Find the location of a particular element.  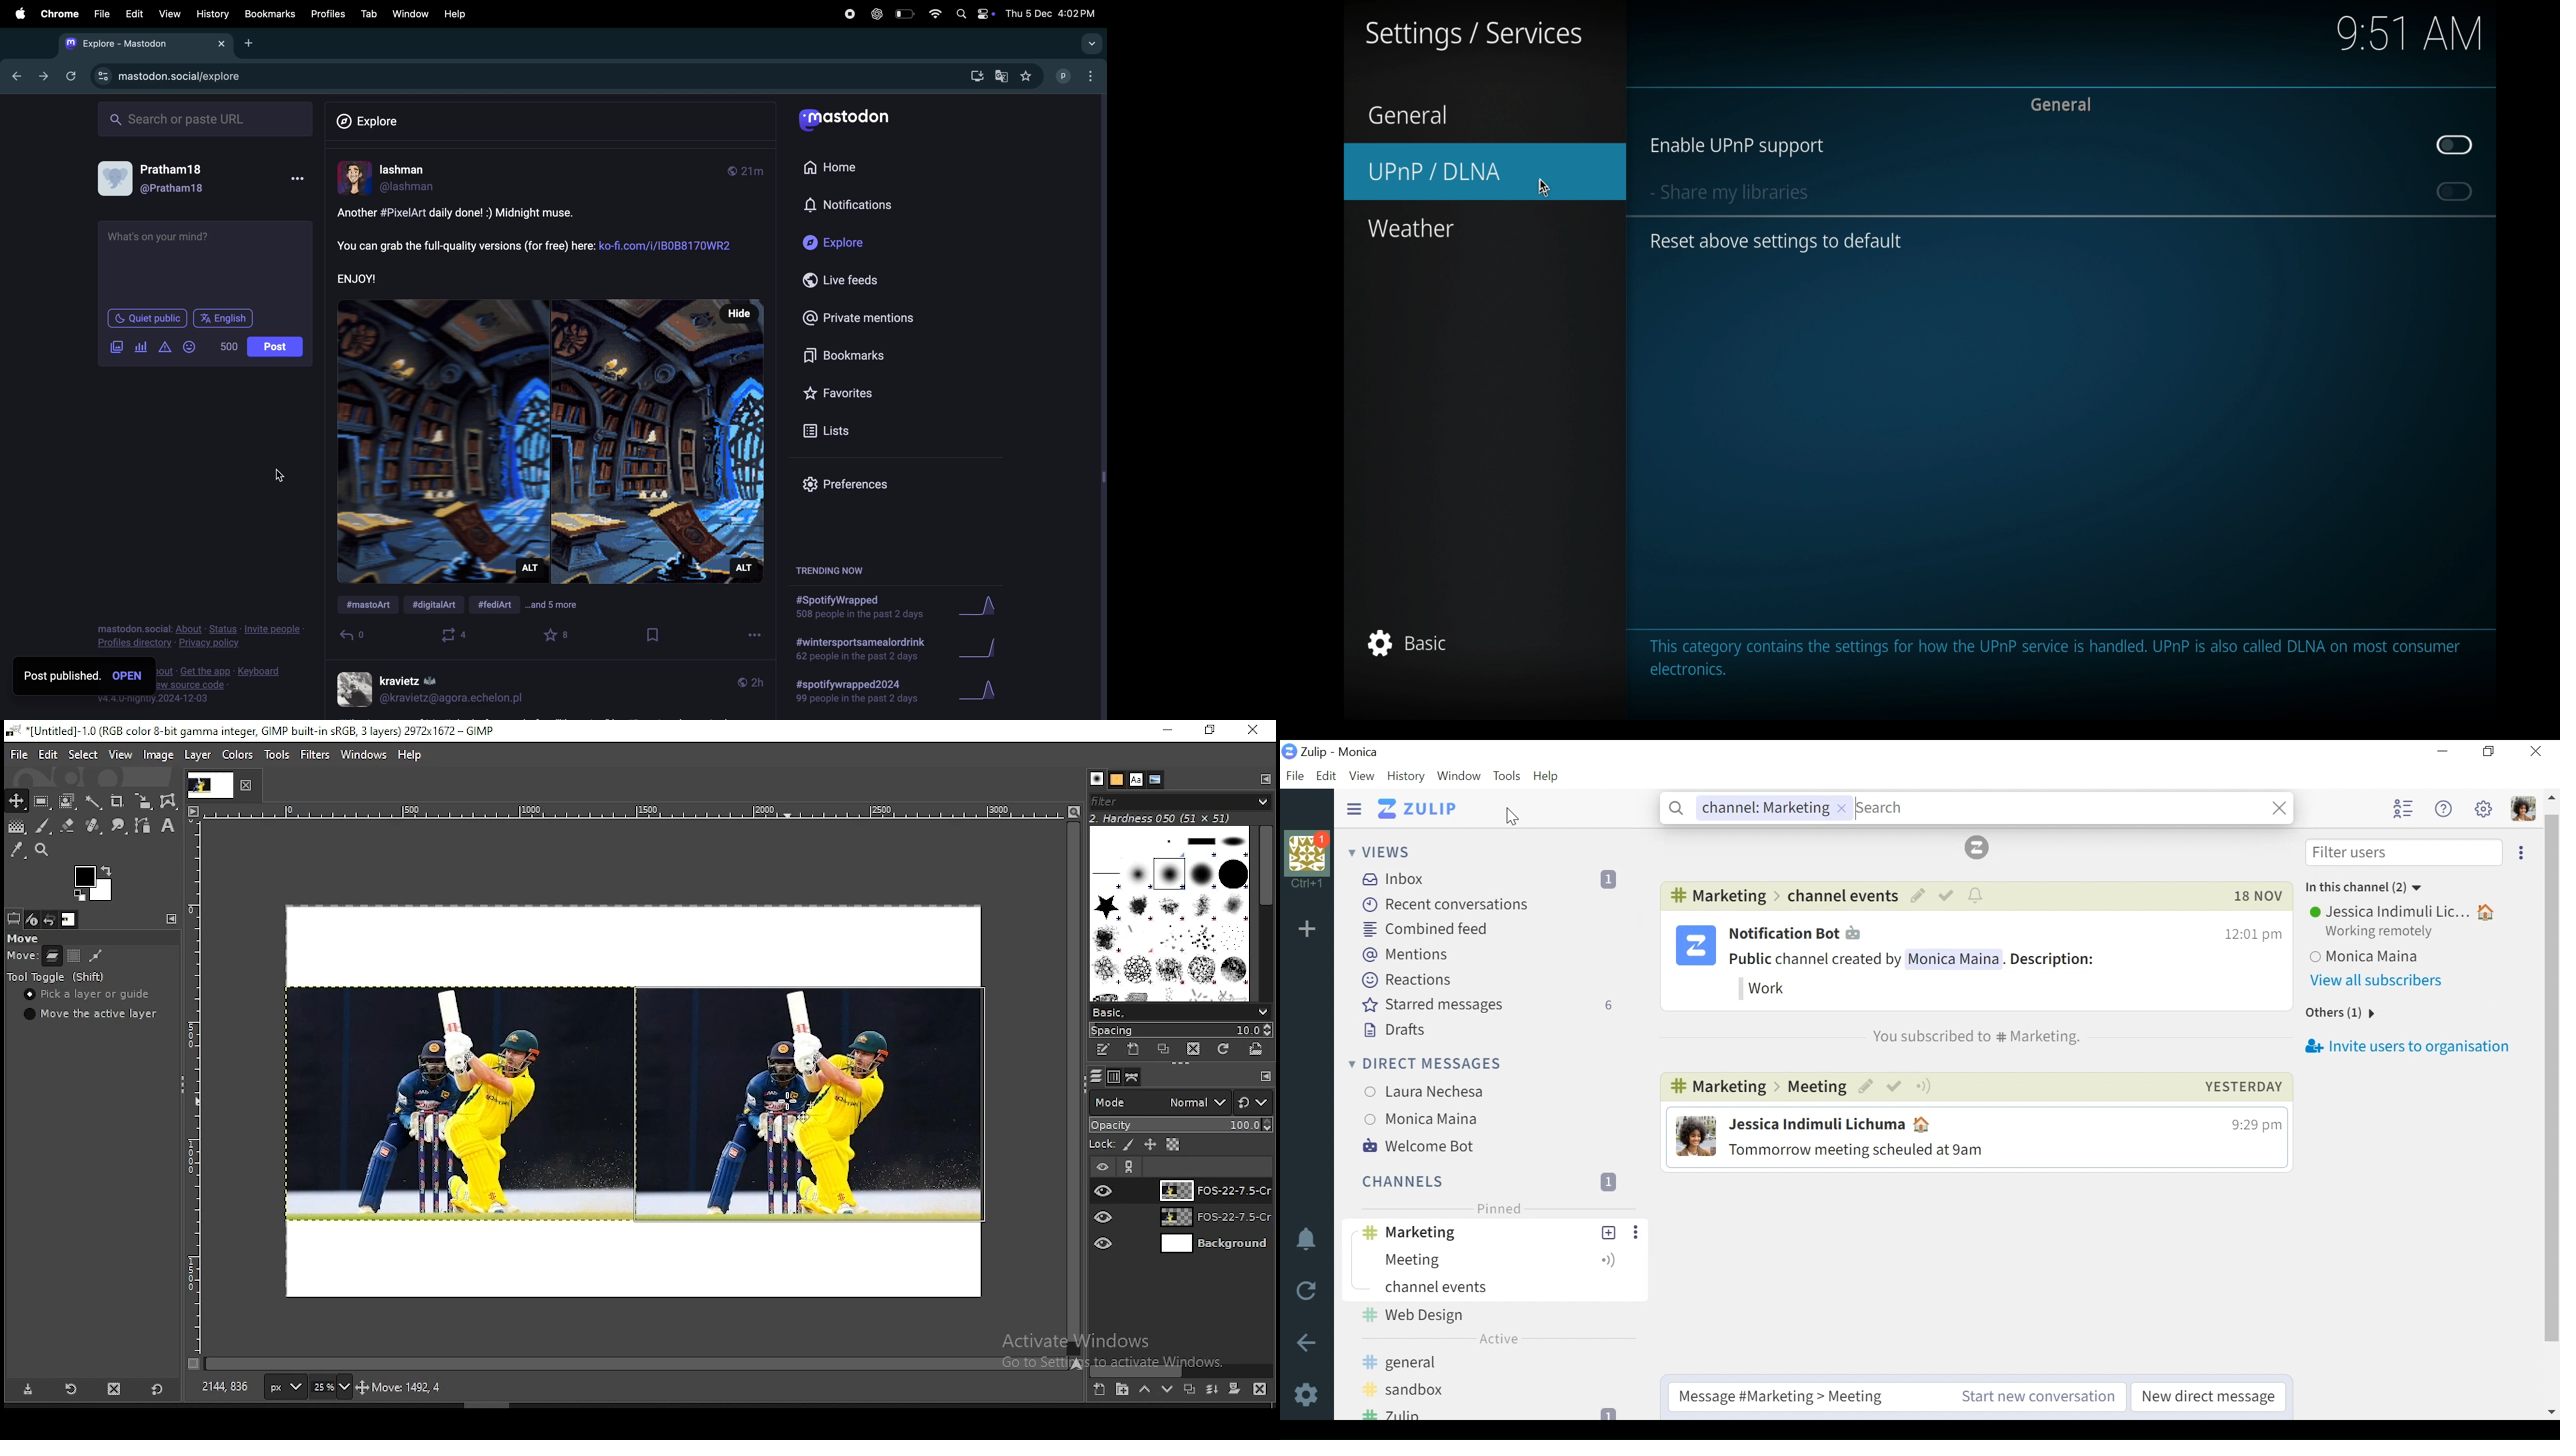

spotify wrapped is located at coordinates (862, 695).